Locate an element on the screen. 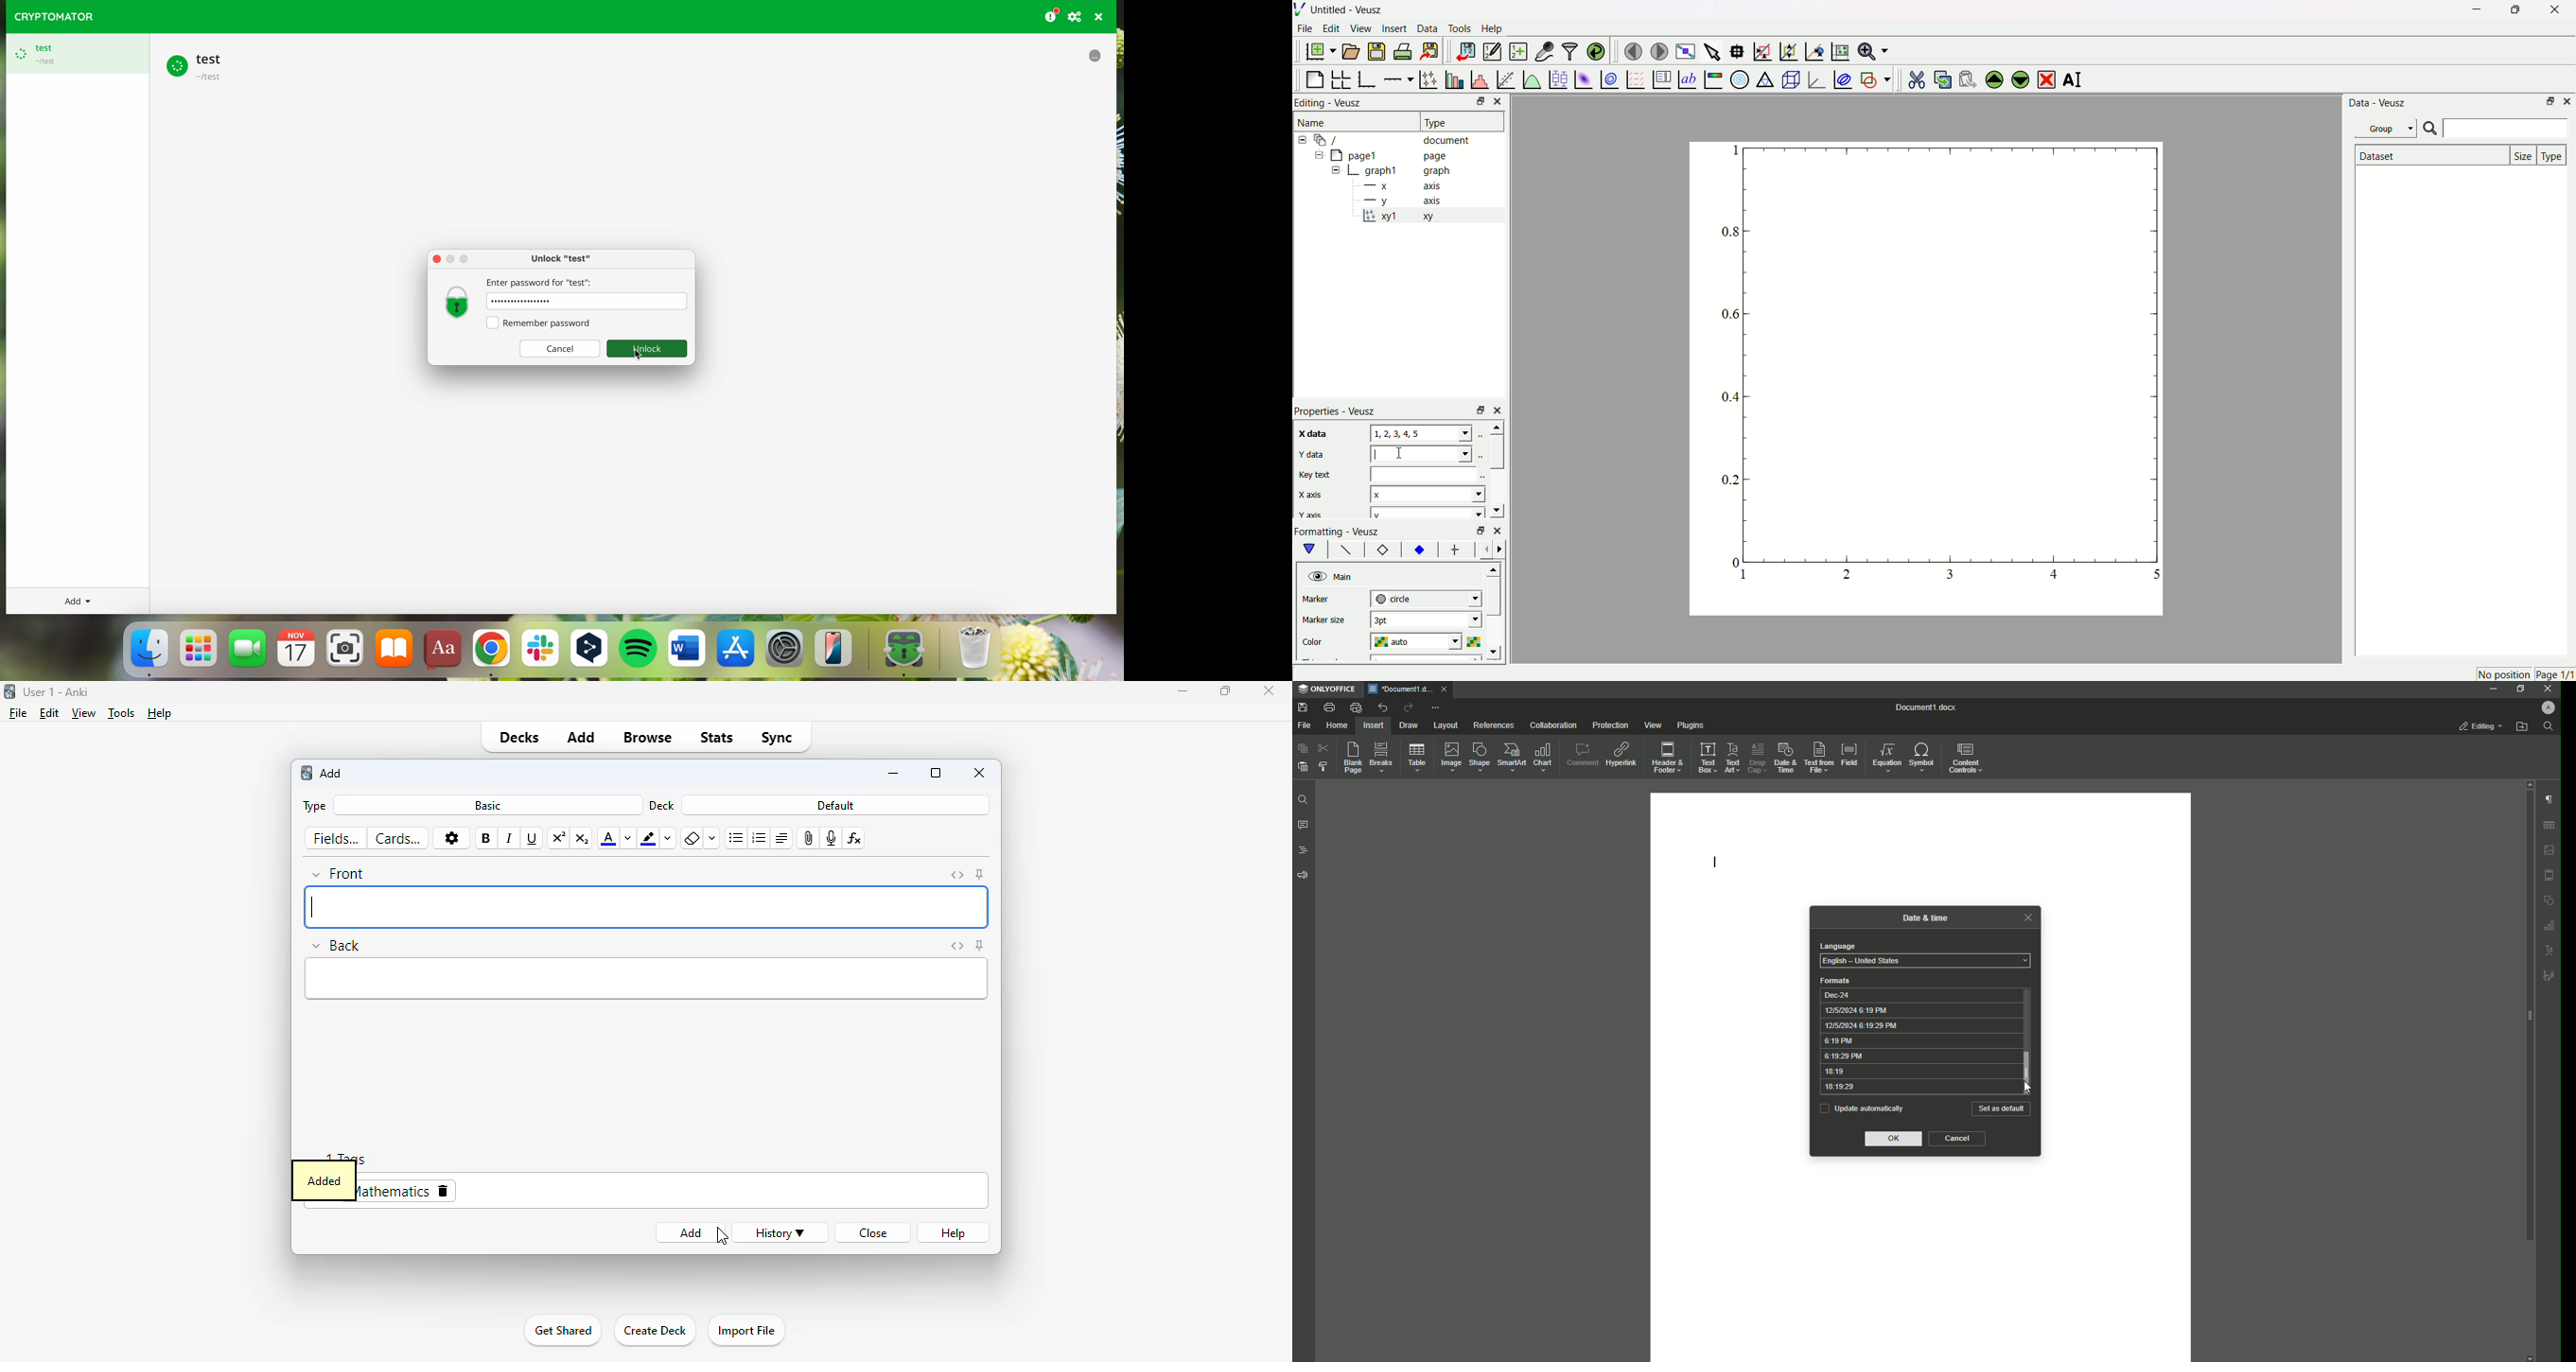 This screenshot has width=2576, height=1372. minimise is located at coordinates (1478, 530).